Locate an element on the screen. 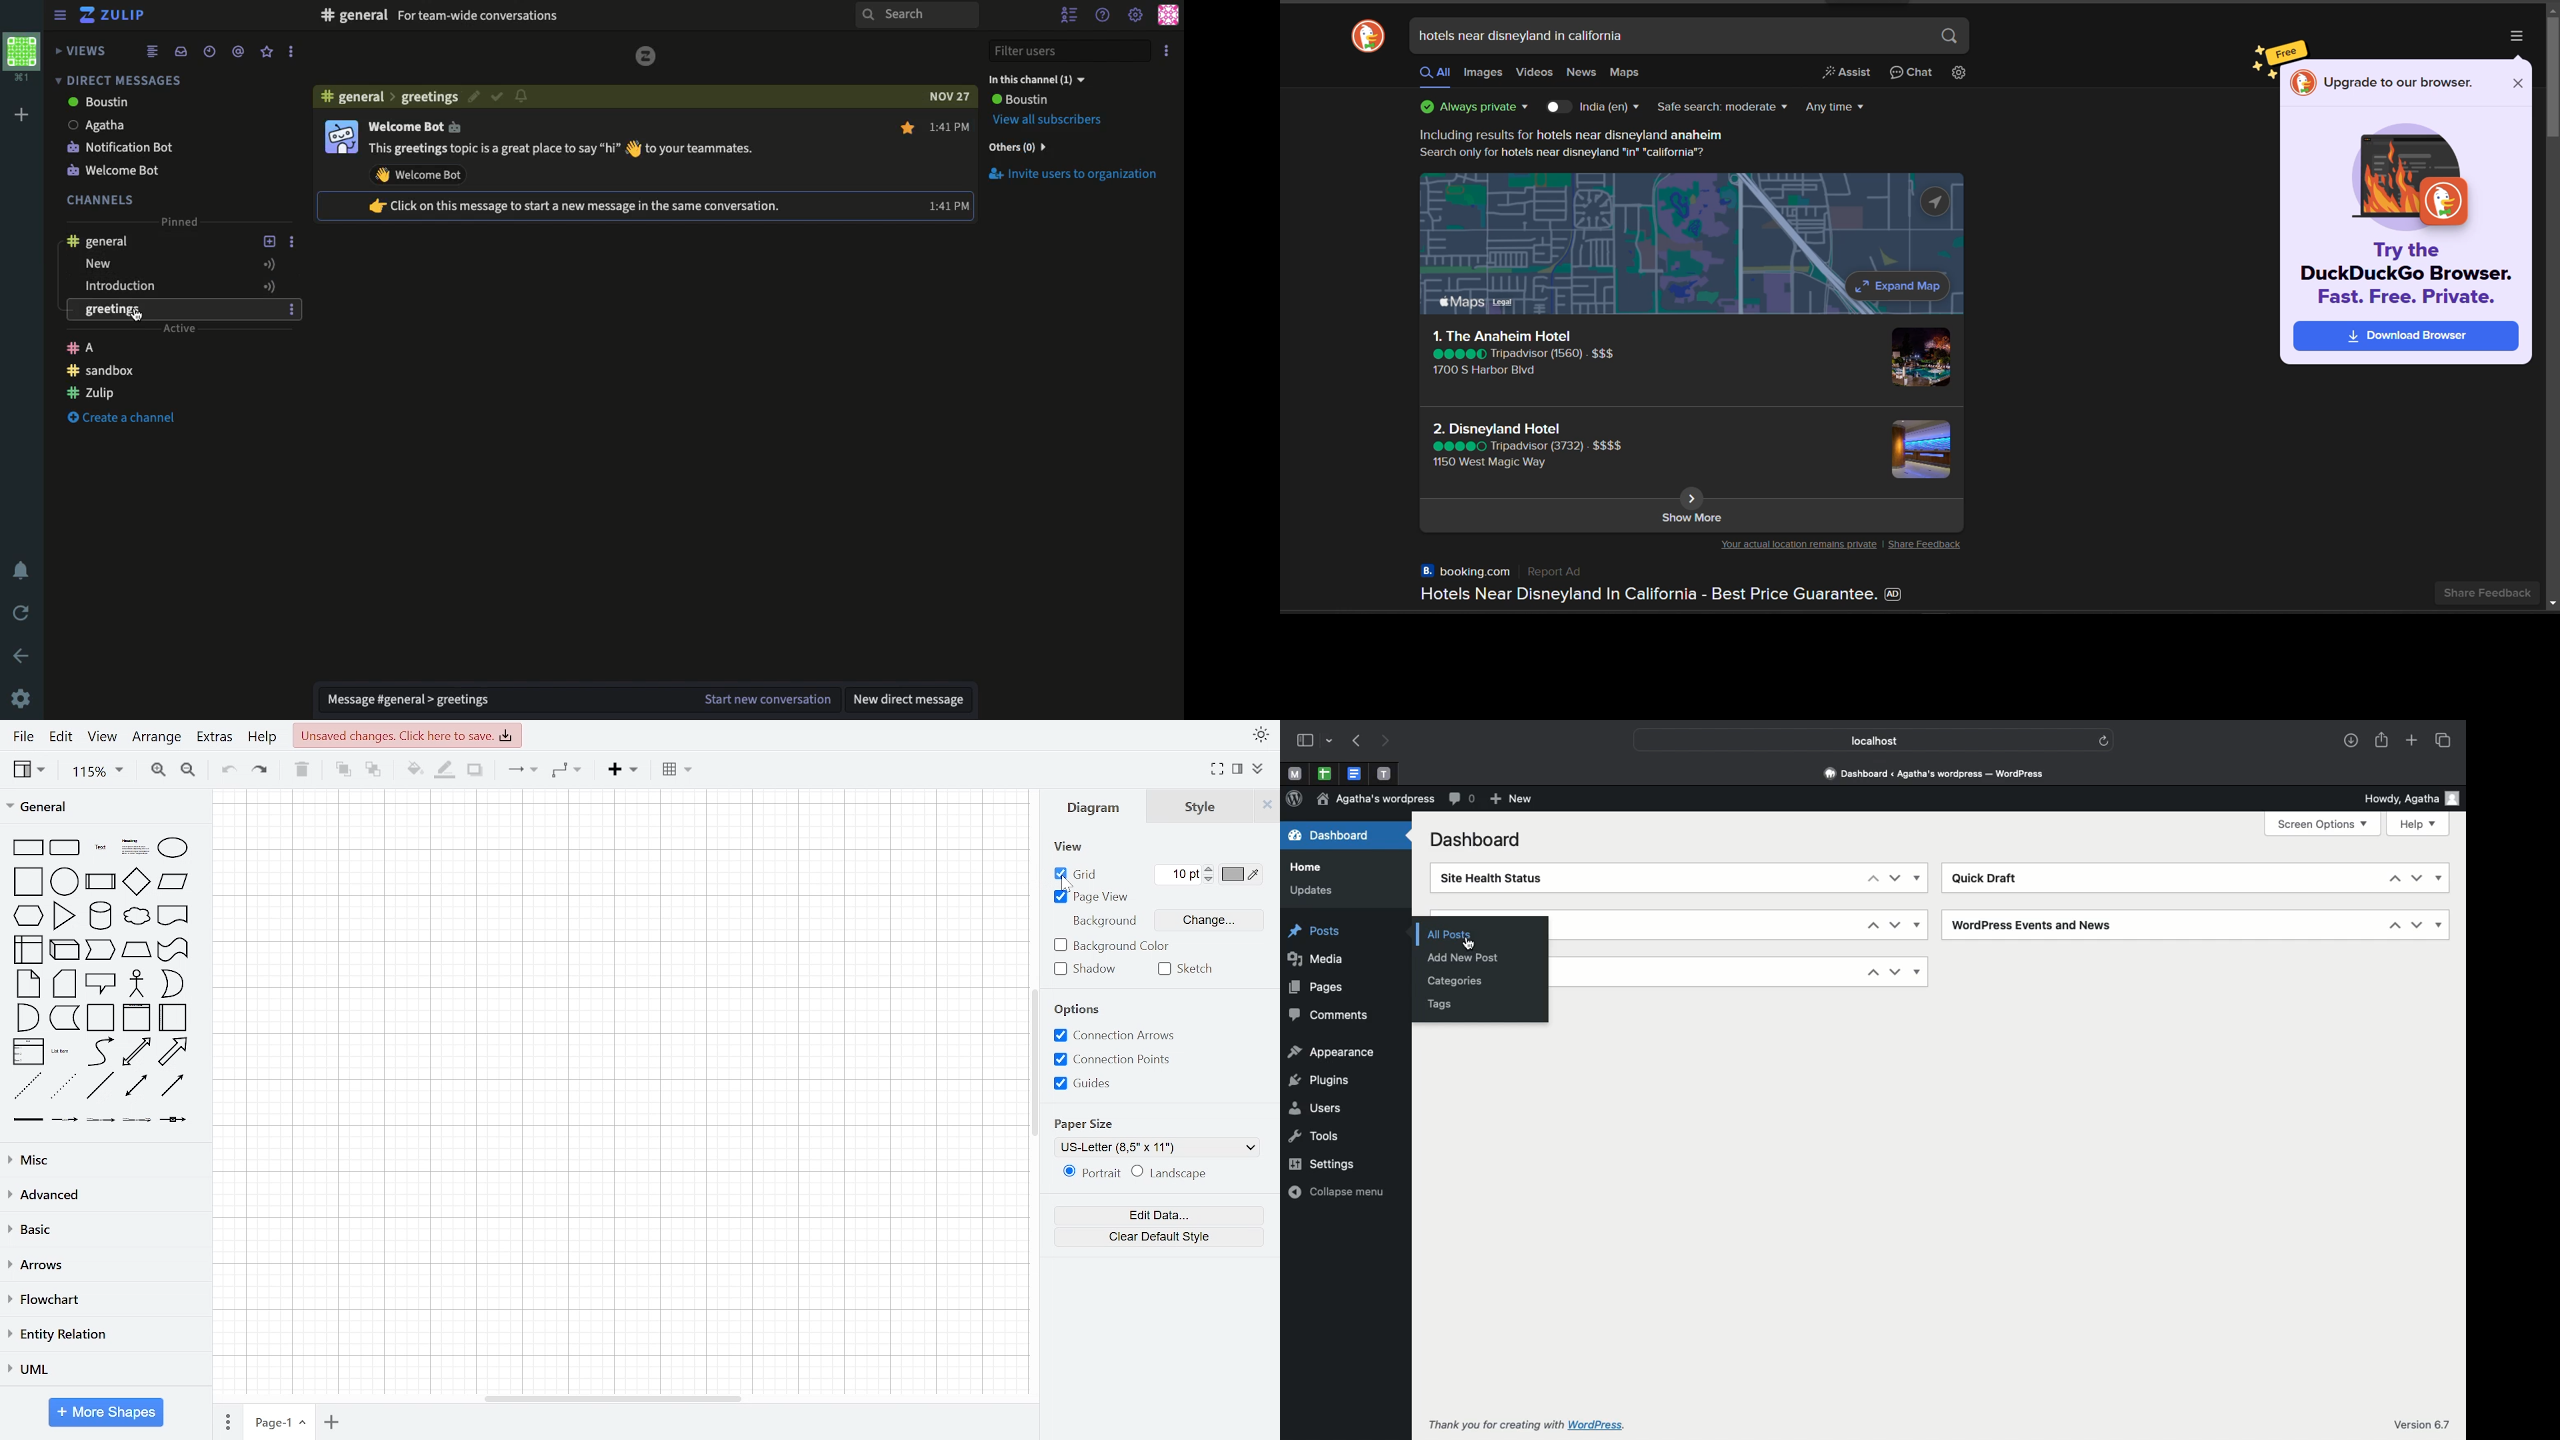  search button is located at coordinates (1950, 36).